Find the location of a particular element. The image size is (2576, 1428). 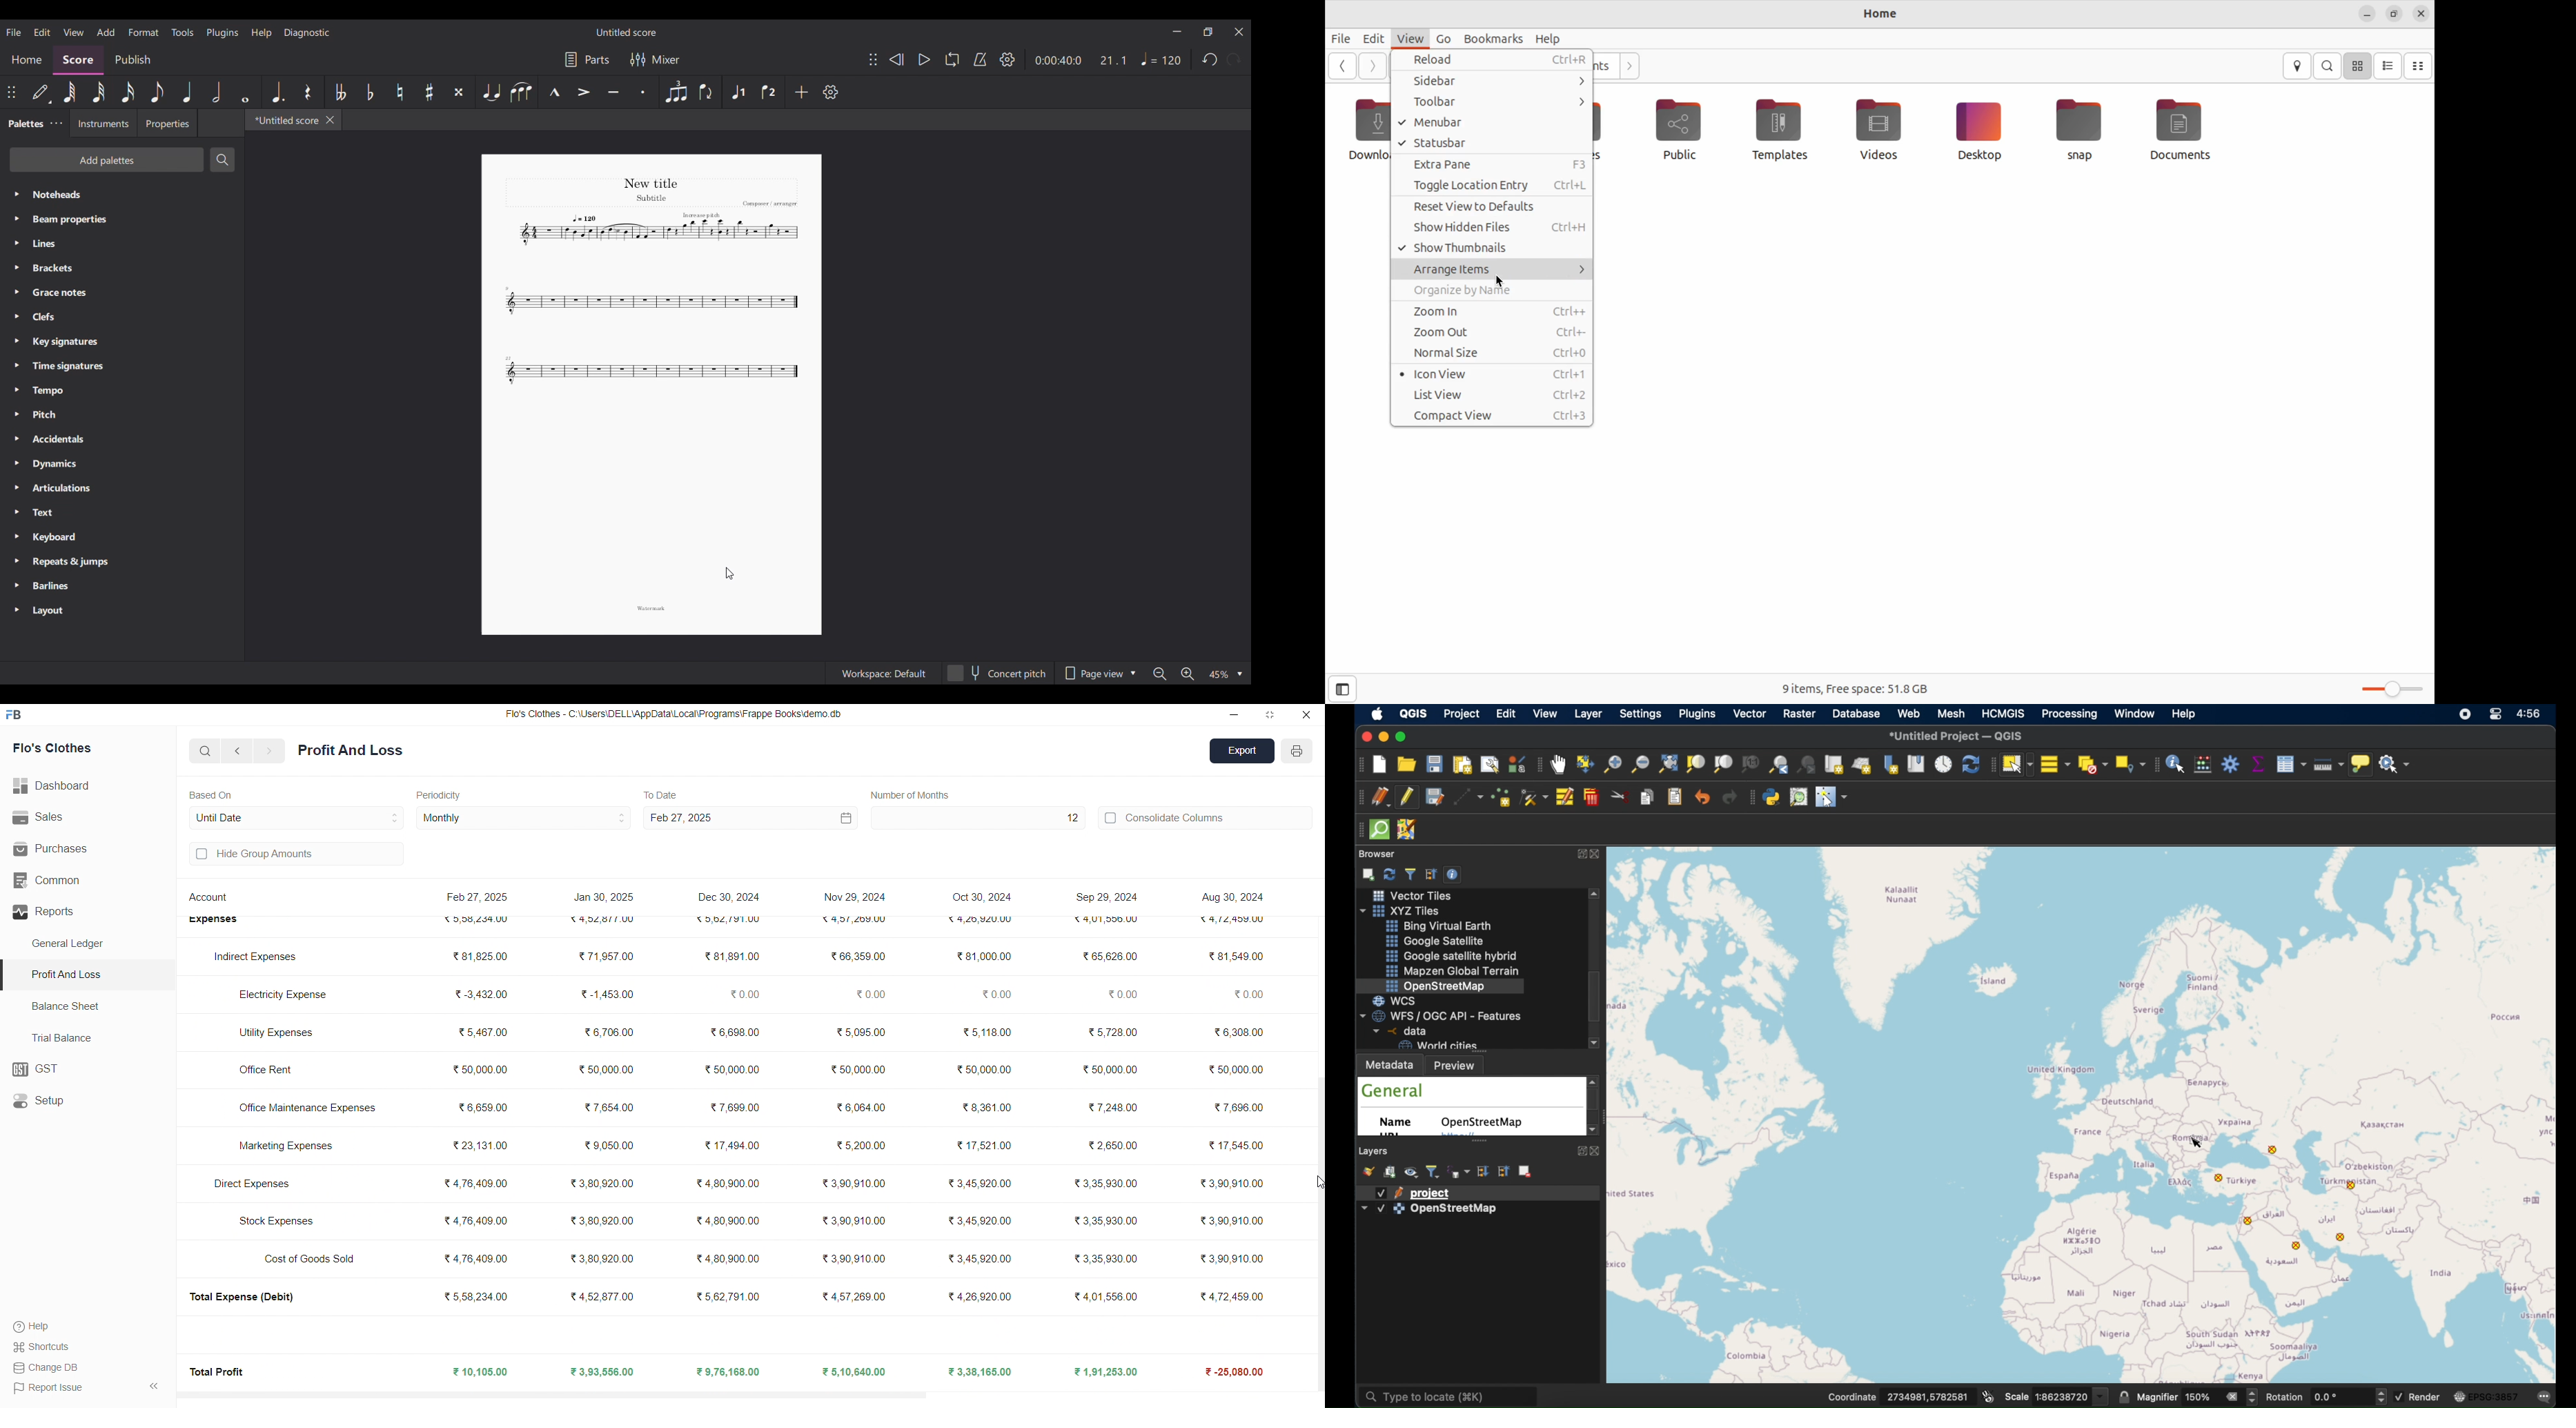

Properties is located at coordinates (167, 123).